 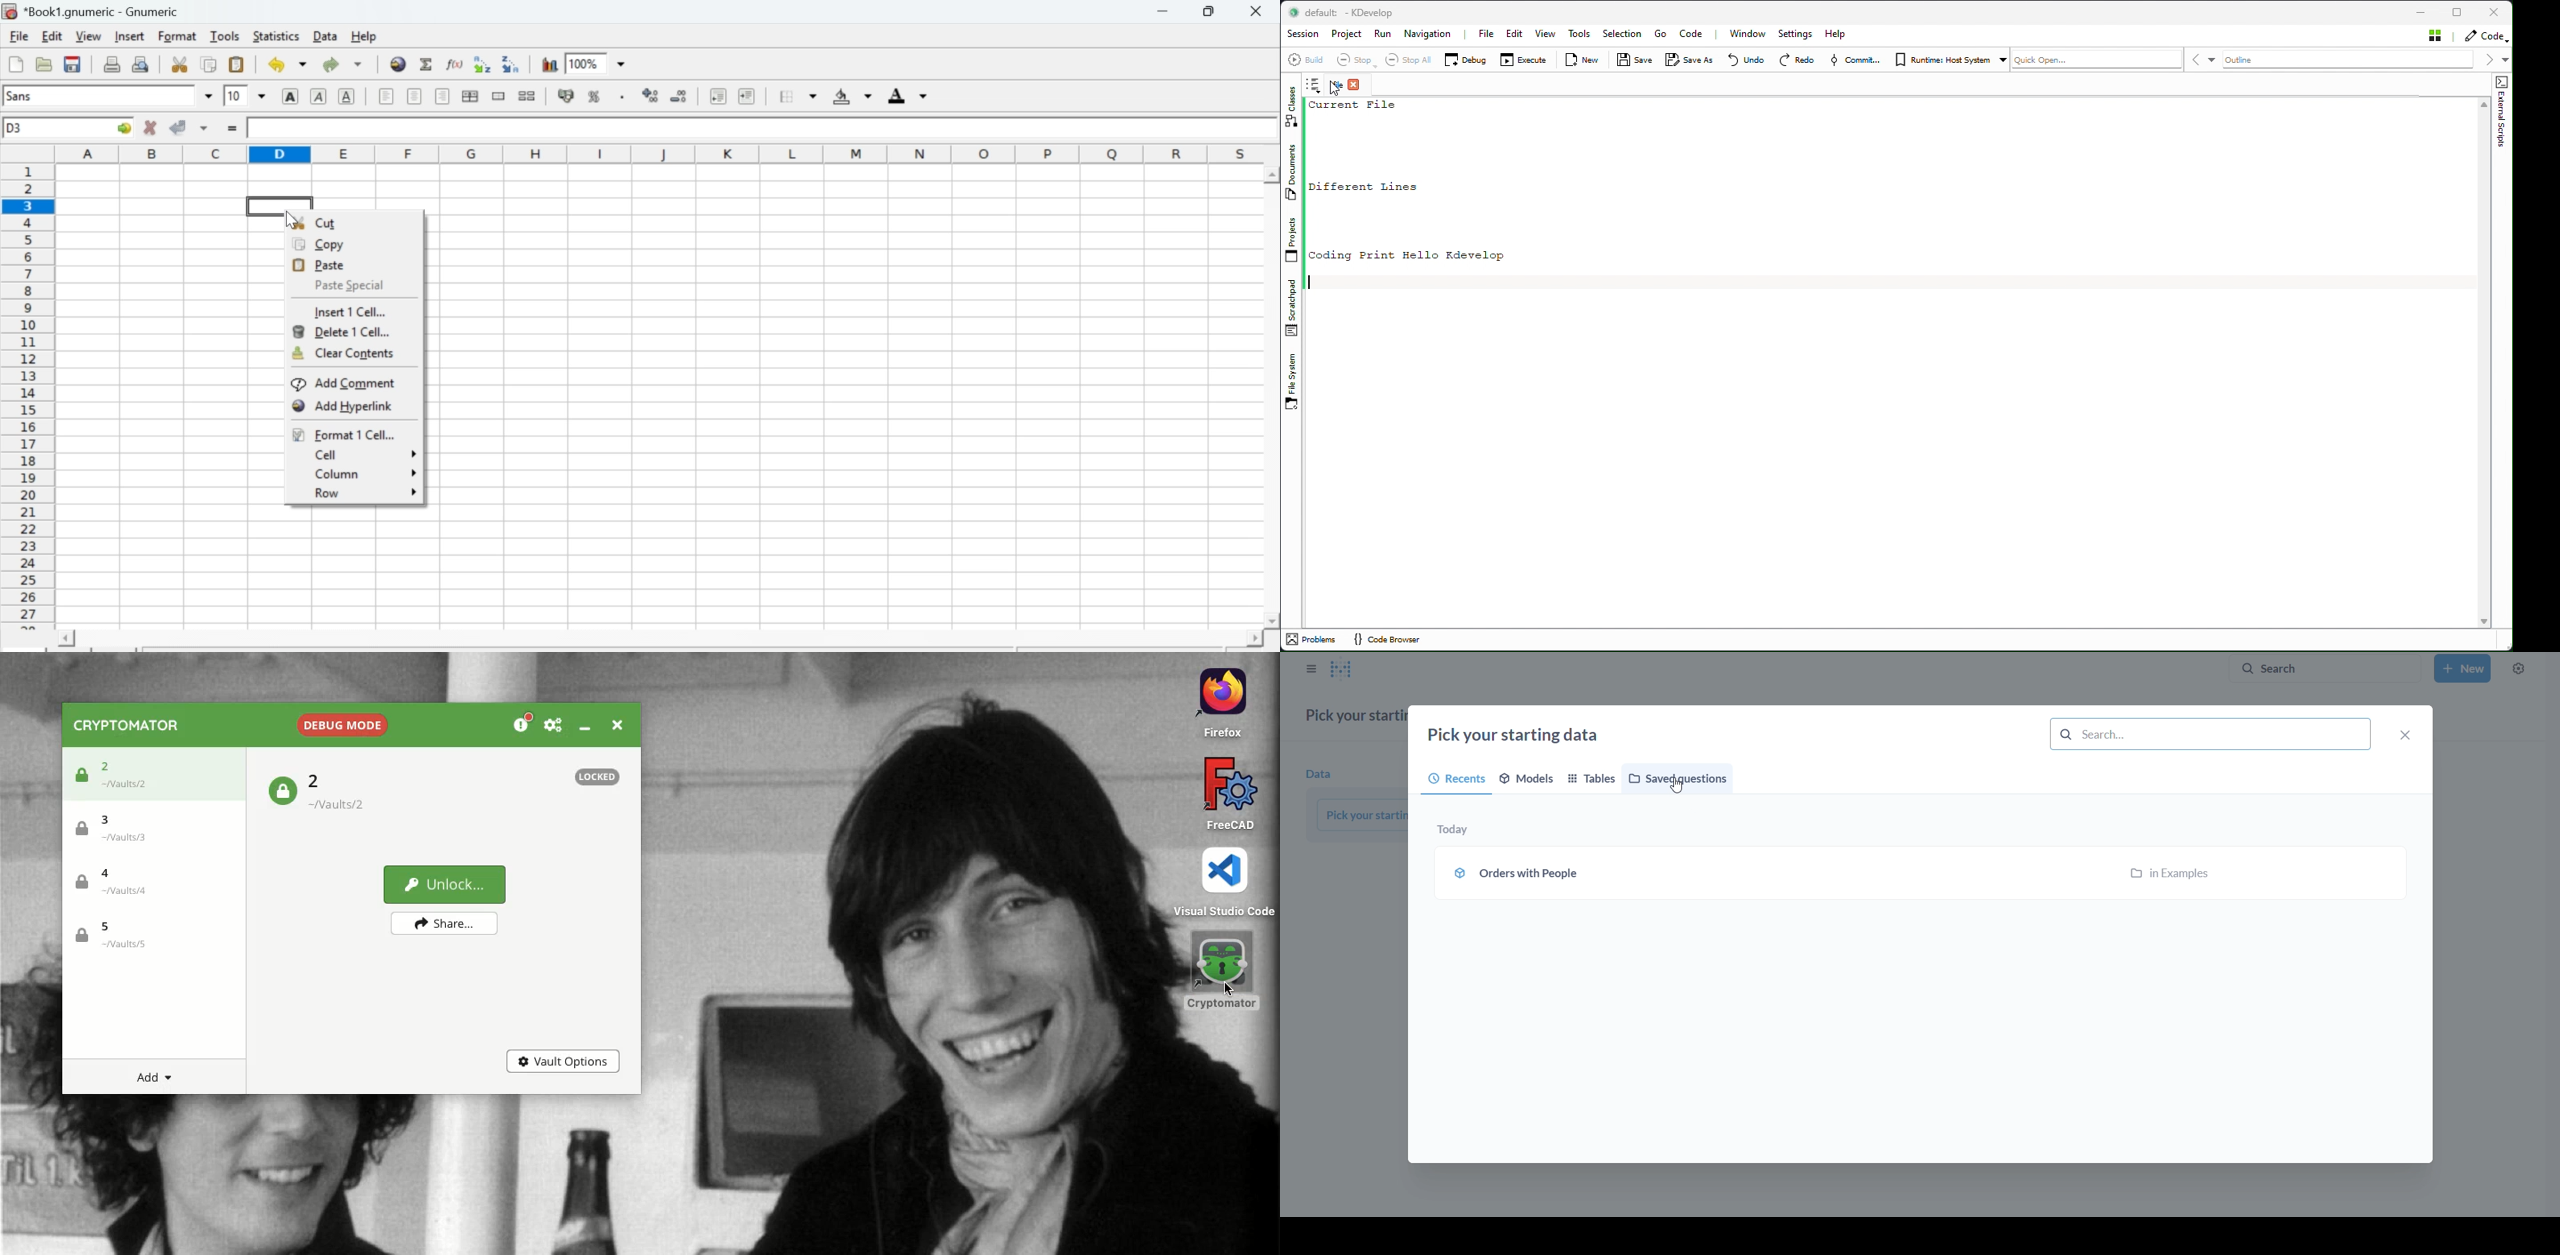 I want to click on Close, so click(x=1257, y=12).